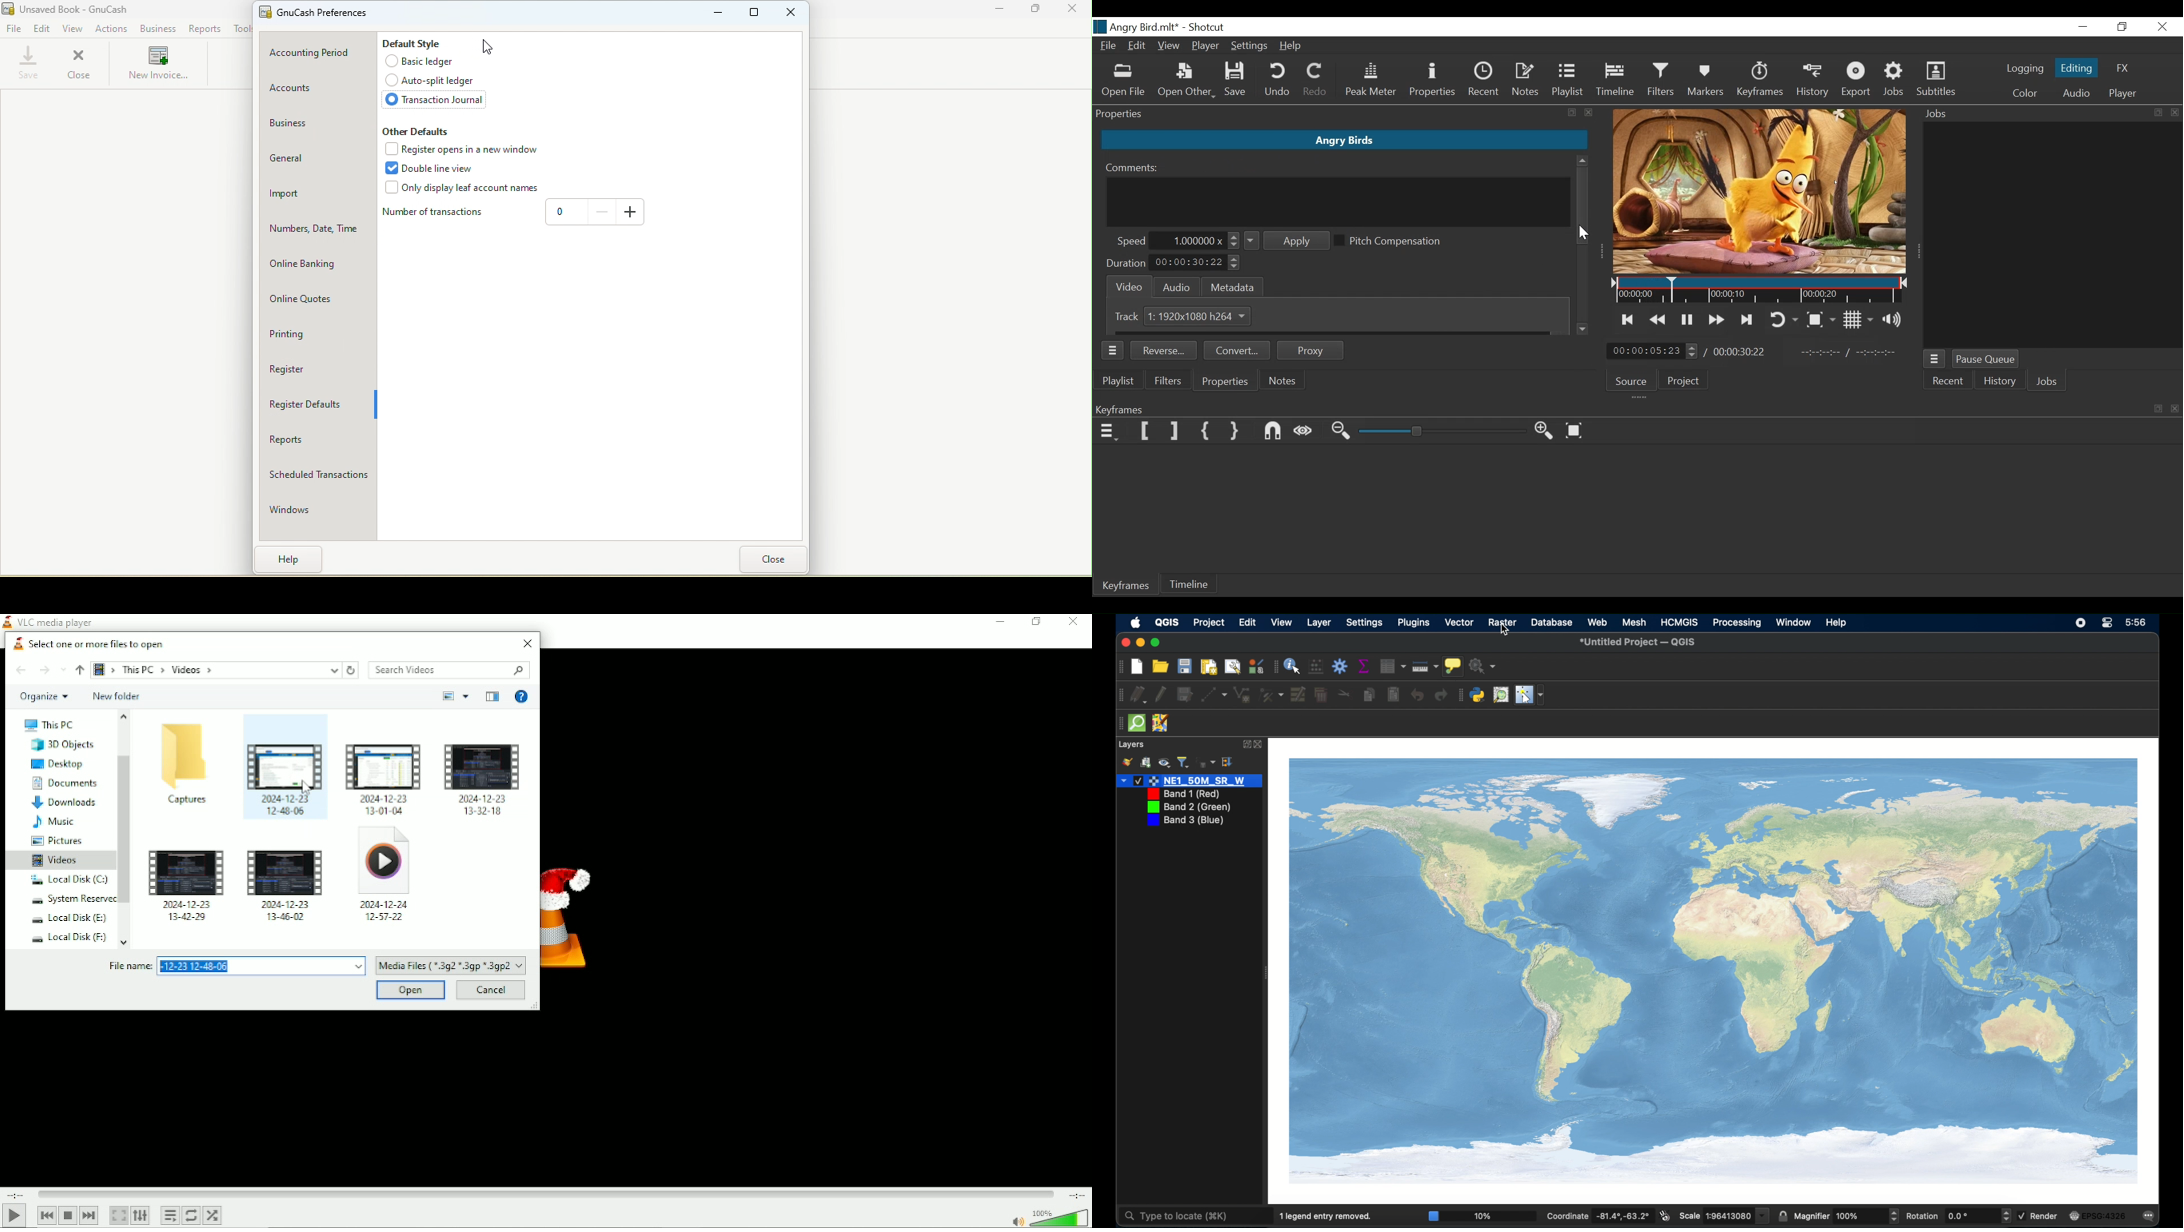 The height and width of the screenshot is (1232, 2184). Describe the element at coordinates (43, 670) in the screenshot. I see `Forward` at that location.